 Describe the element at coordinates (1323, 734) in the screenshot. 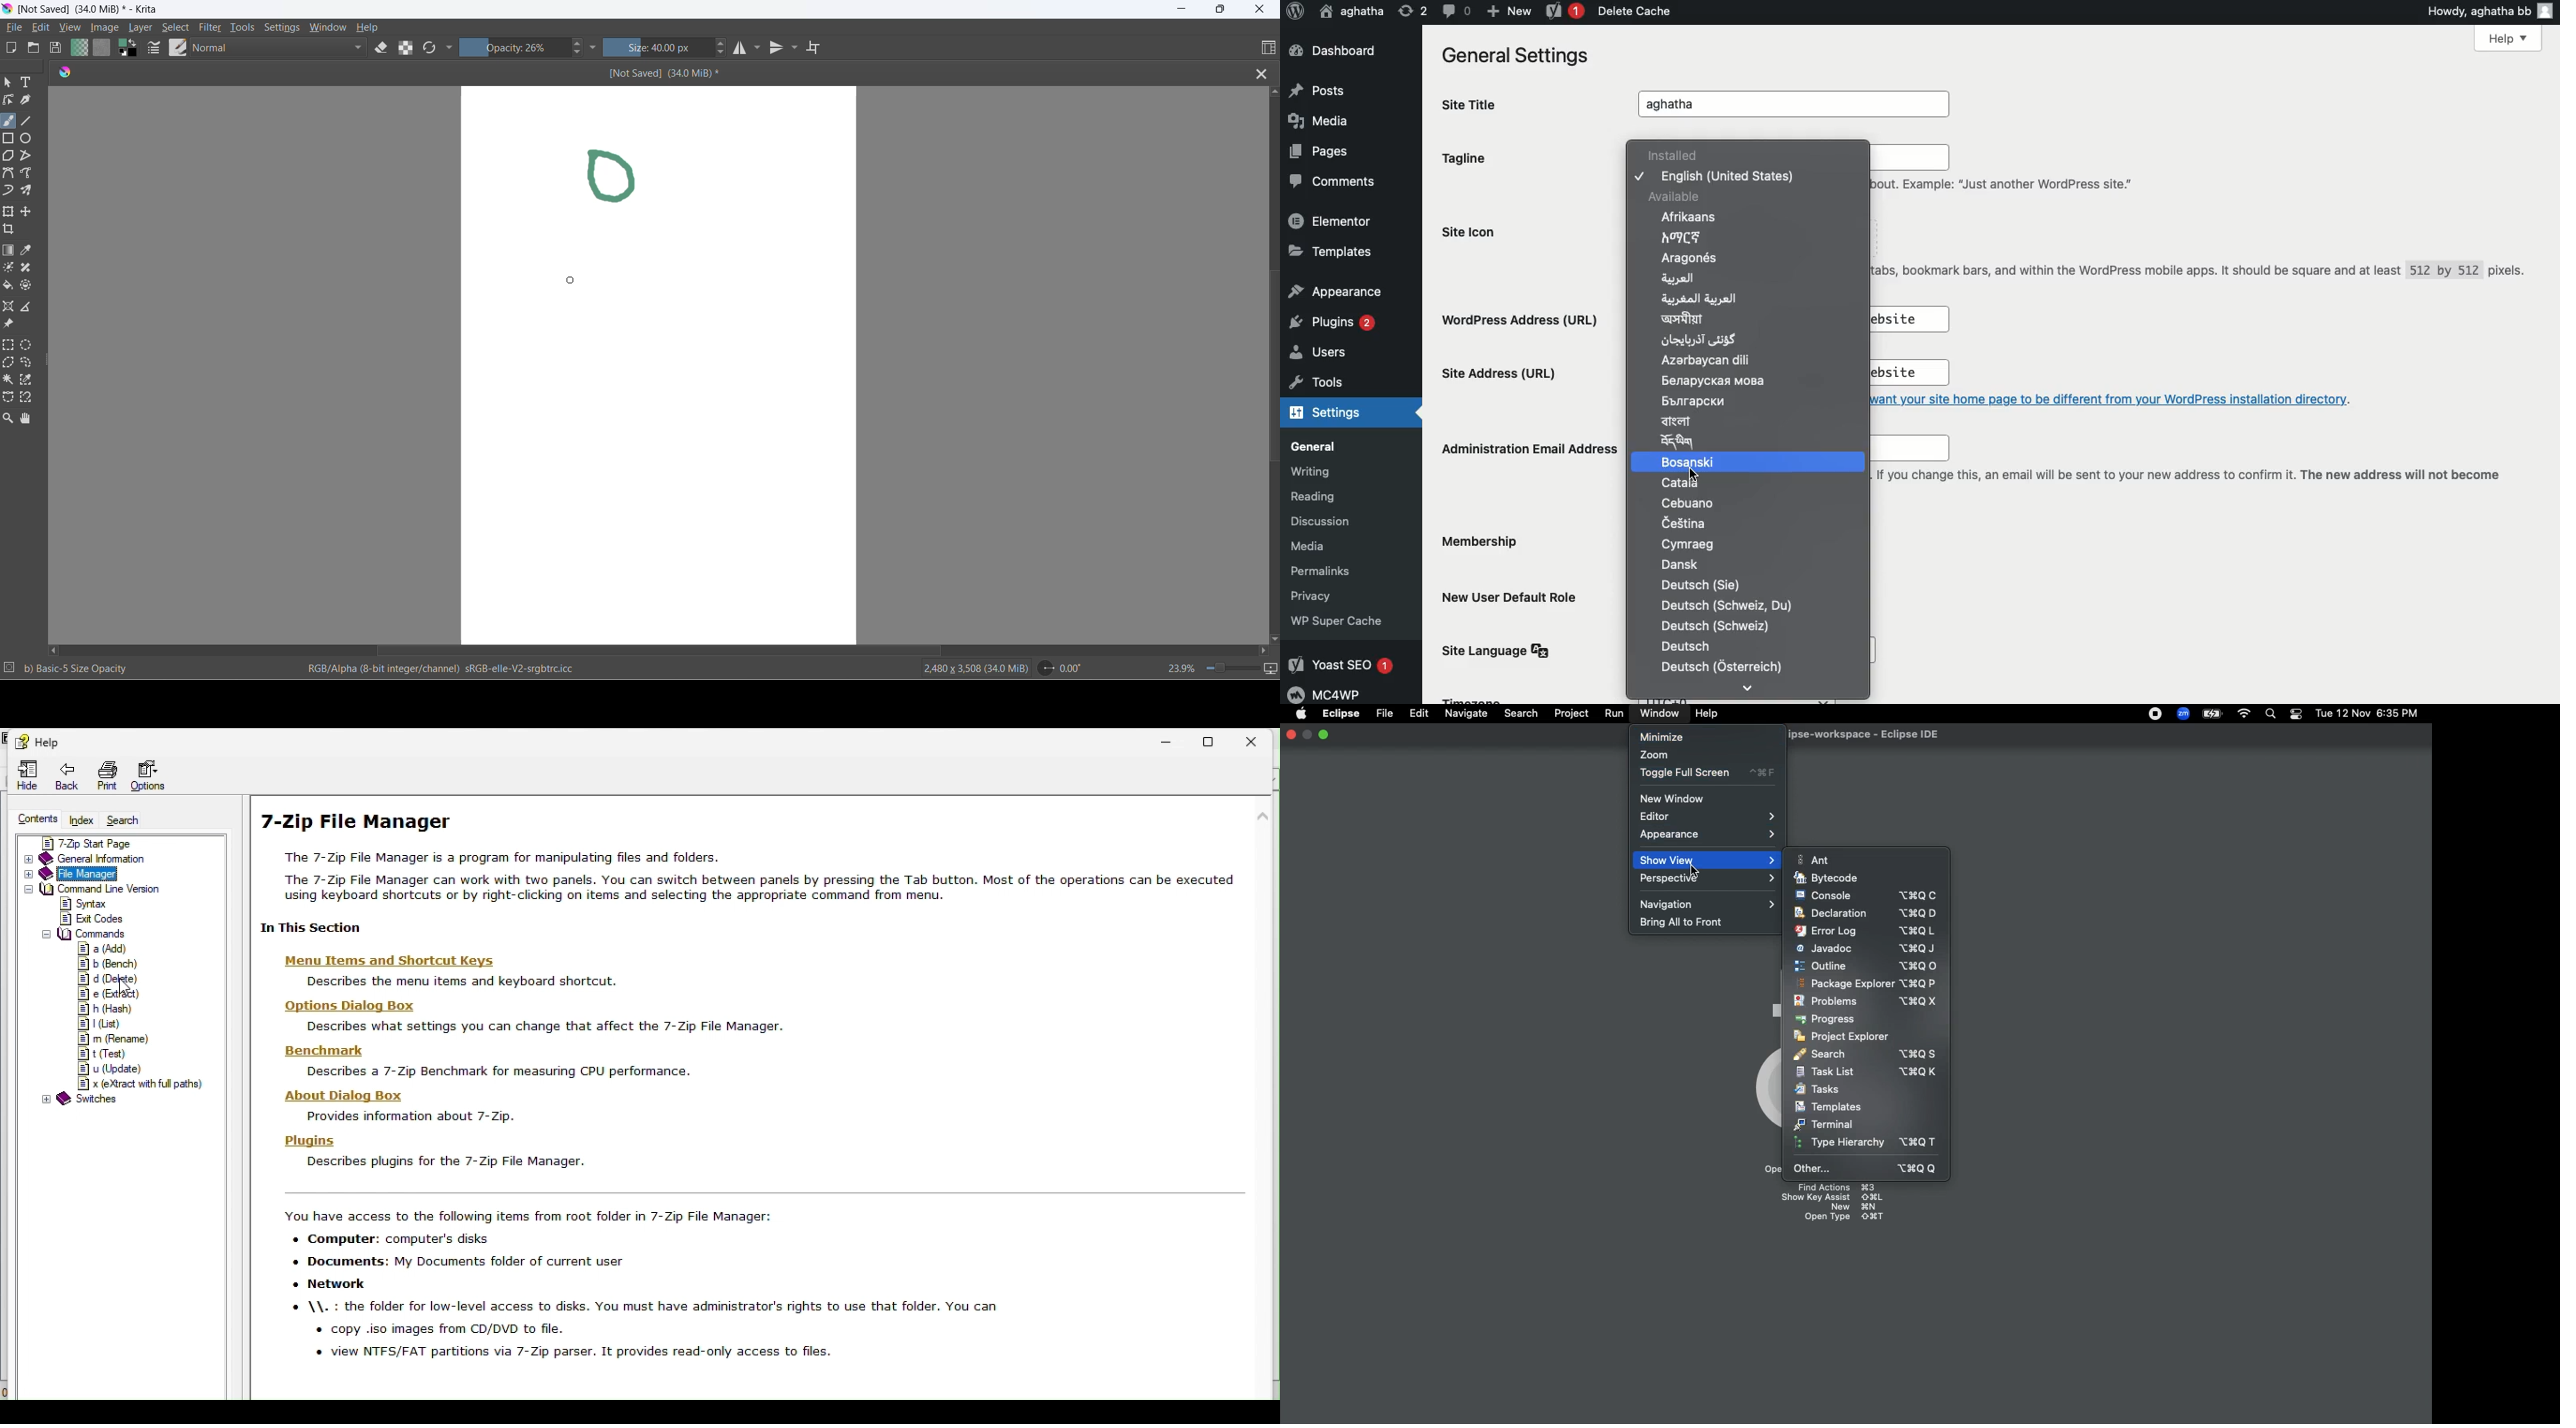

I see `Minimize` at that location.